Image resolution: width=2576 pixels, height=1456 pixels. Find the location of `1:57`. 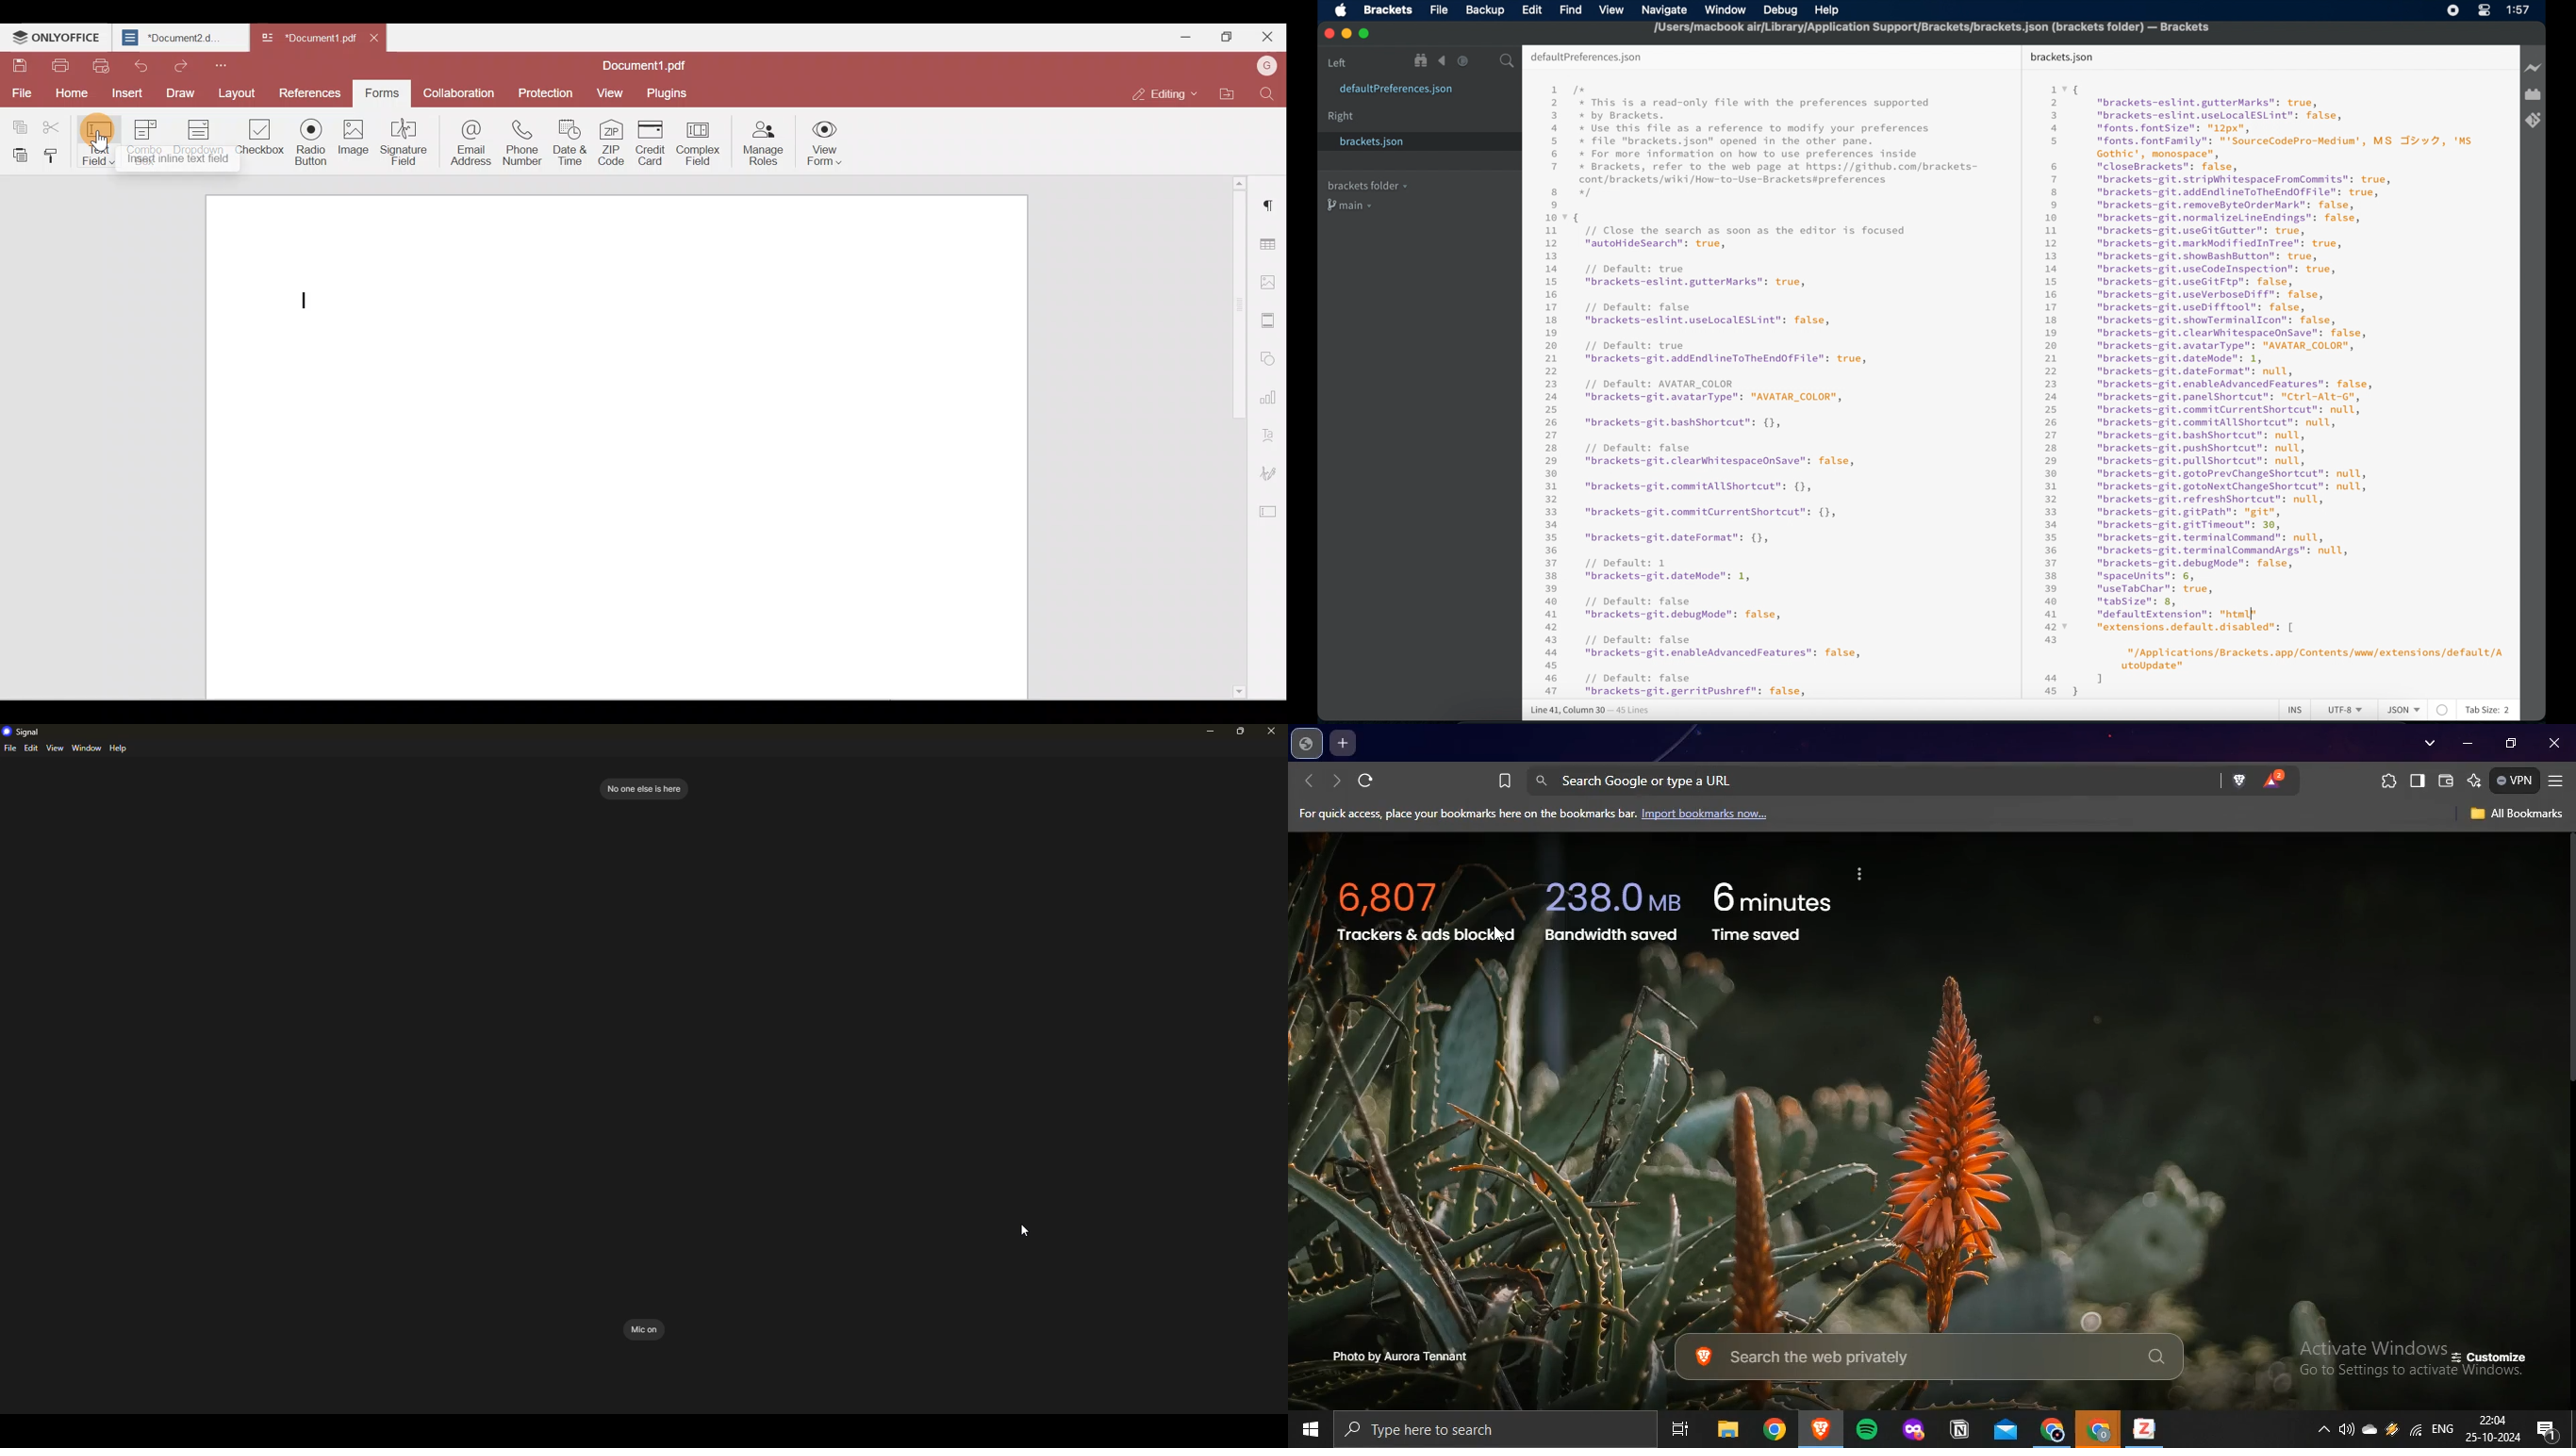

1:57 is located at coordinates (2519, 10).